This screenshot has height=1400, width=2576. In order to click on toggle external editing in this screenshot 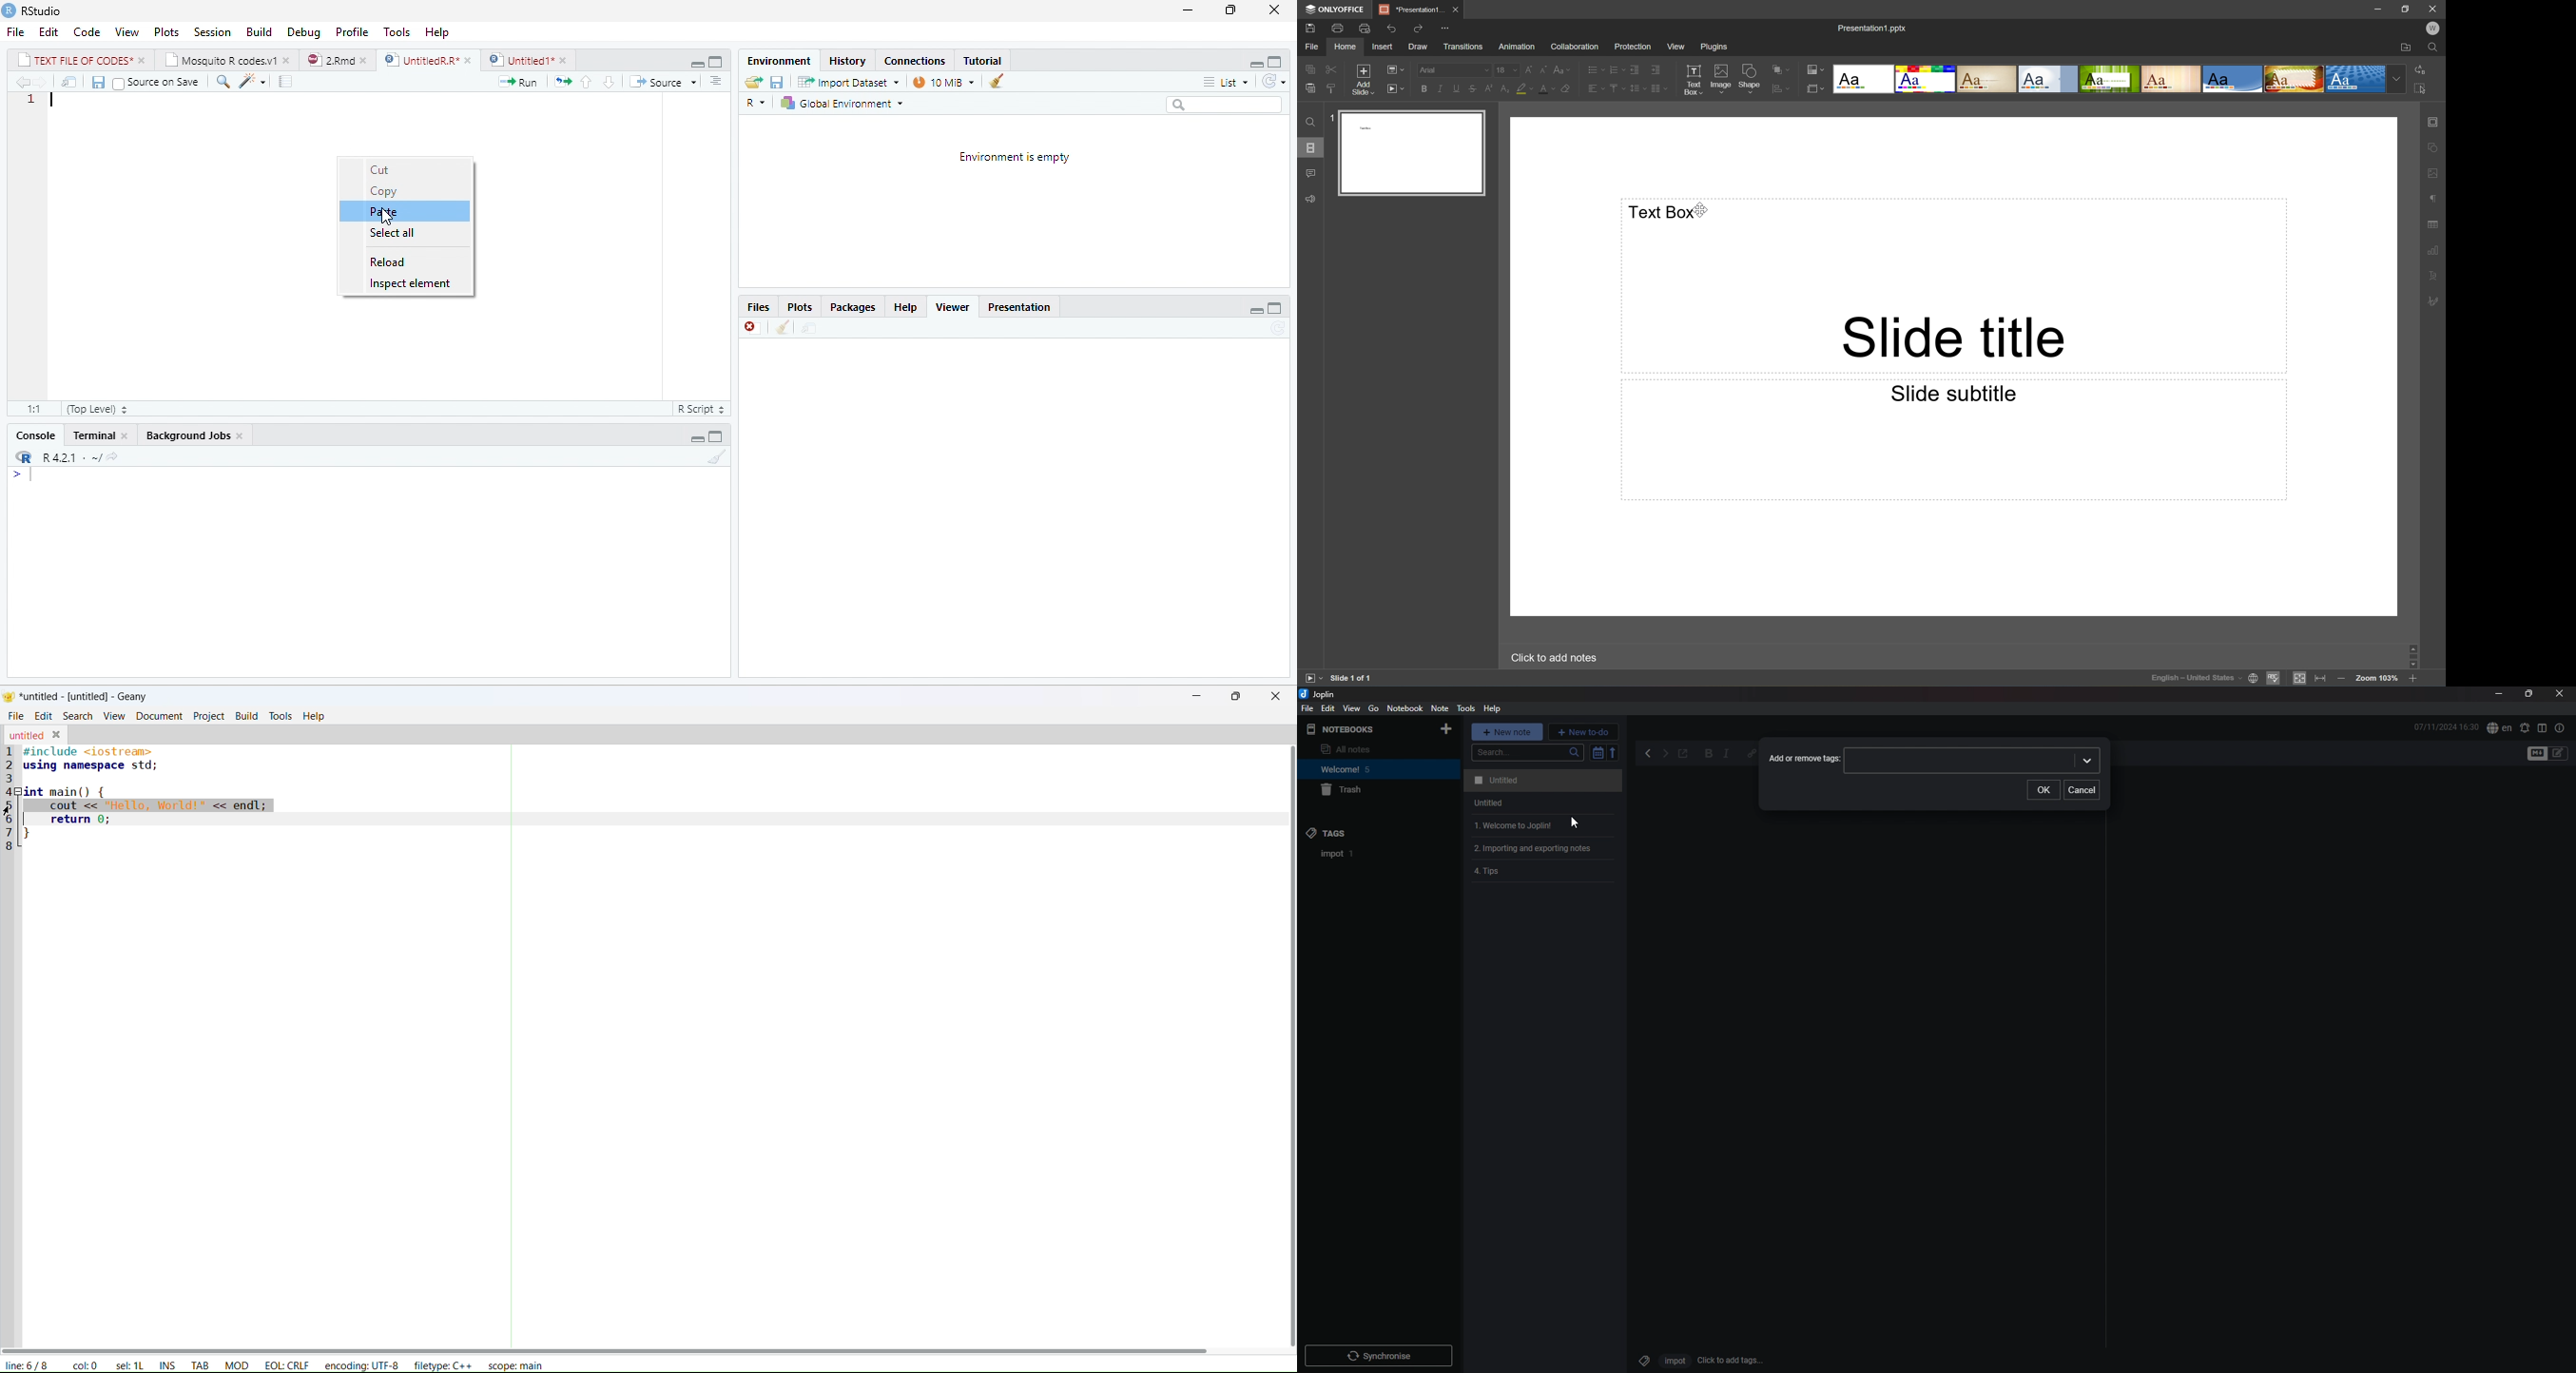, I will do `click(1684, 754)`.